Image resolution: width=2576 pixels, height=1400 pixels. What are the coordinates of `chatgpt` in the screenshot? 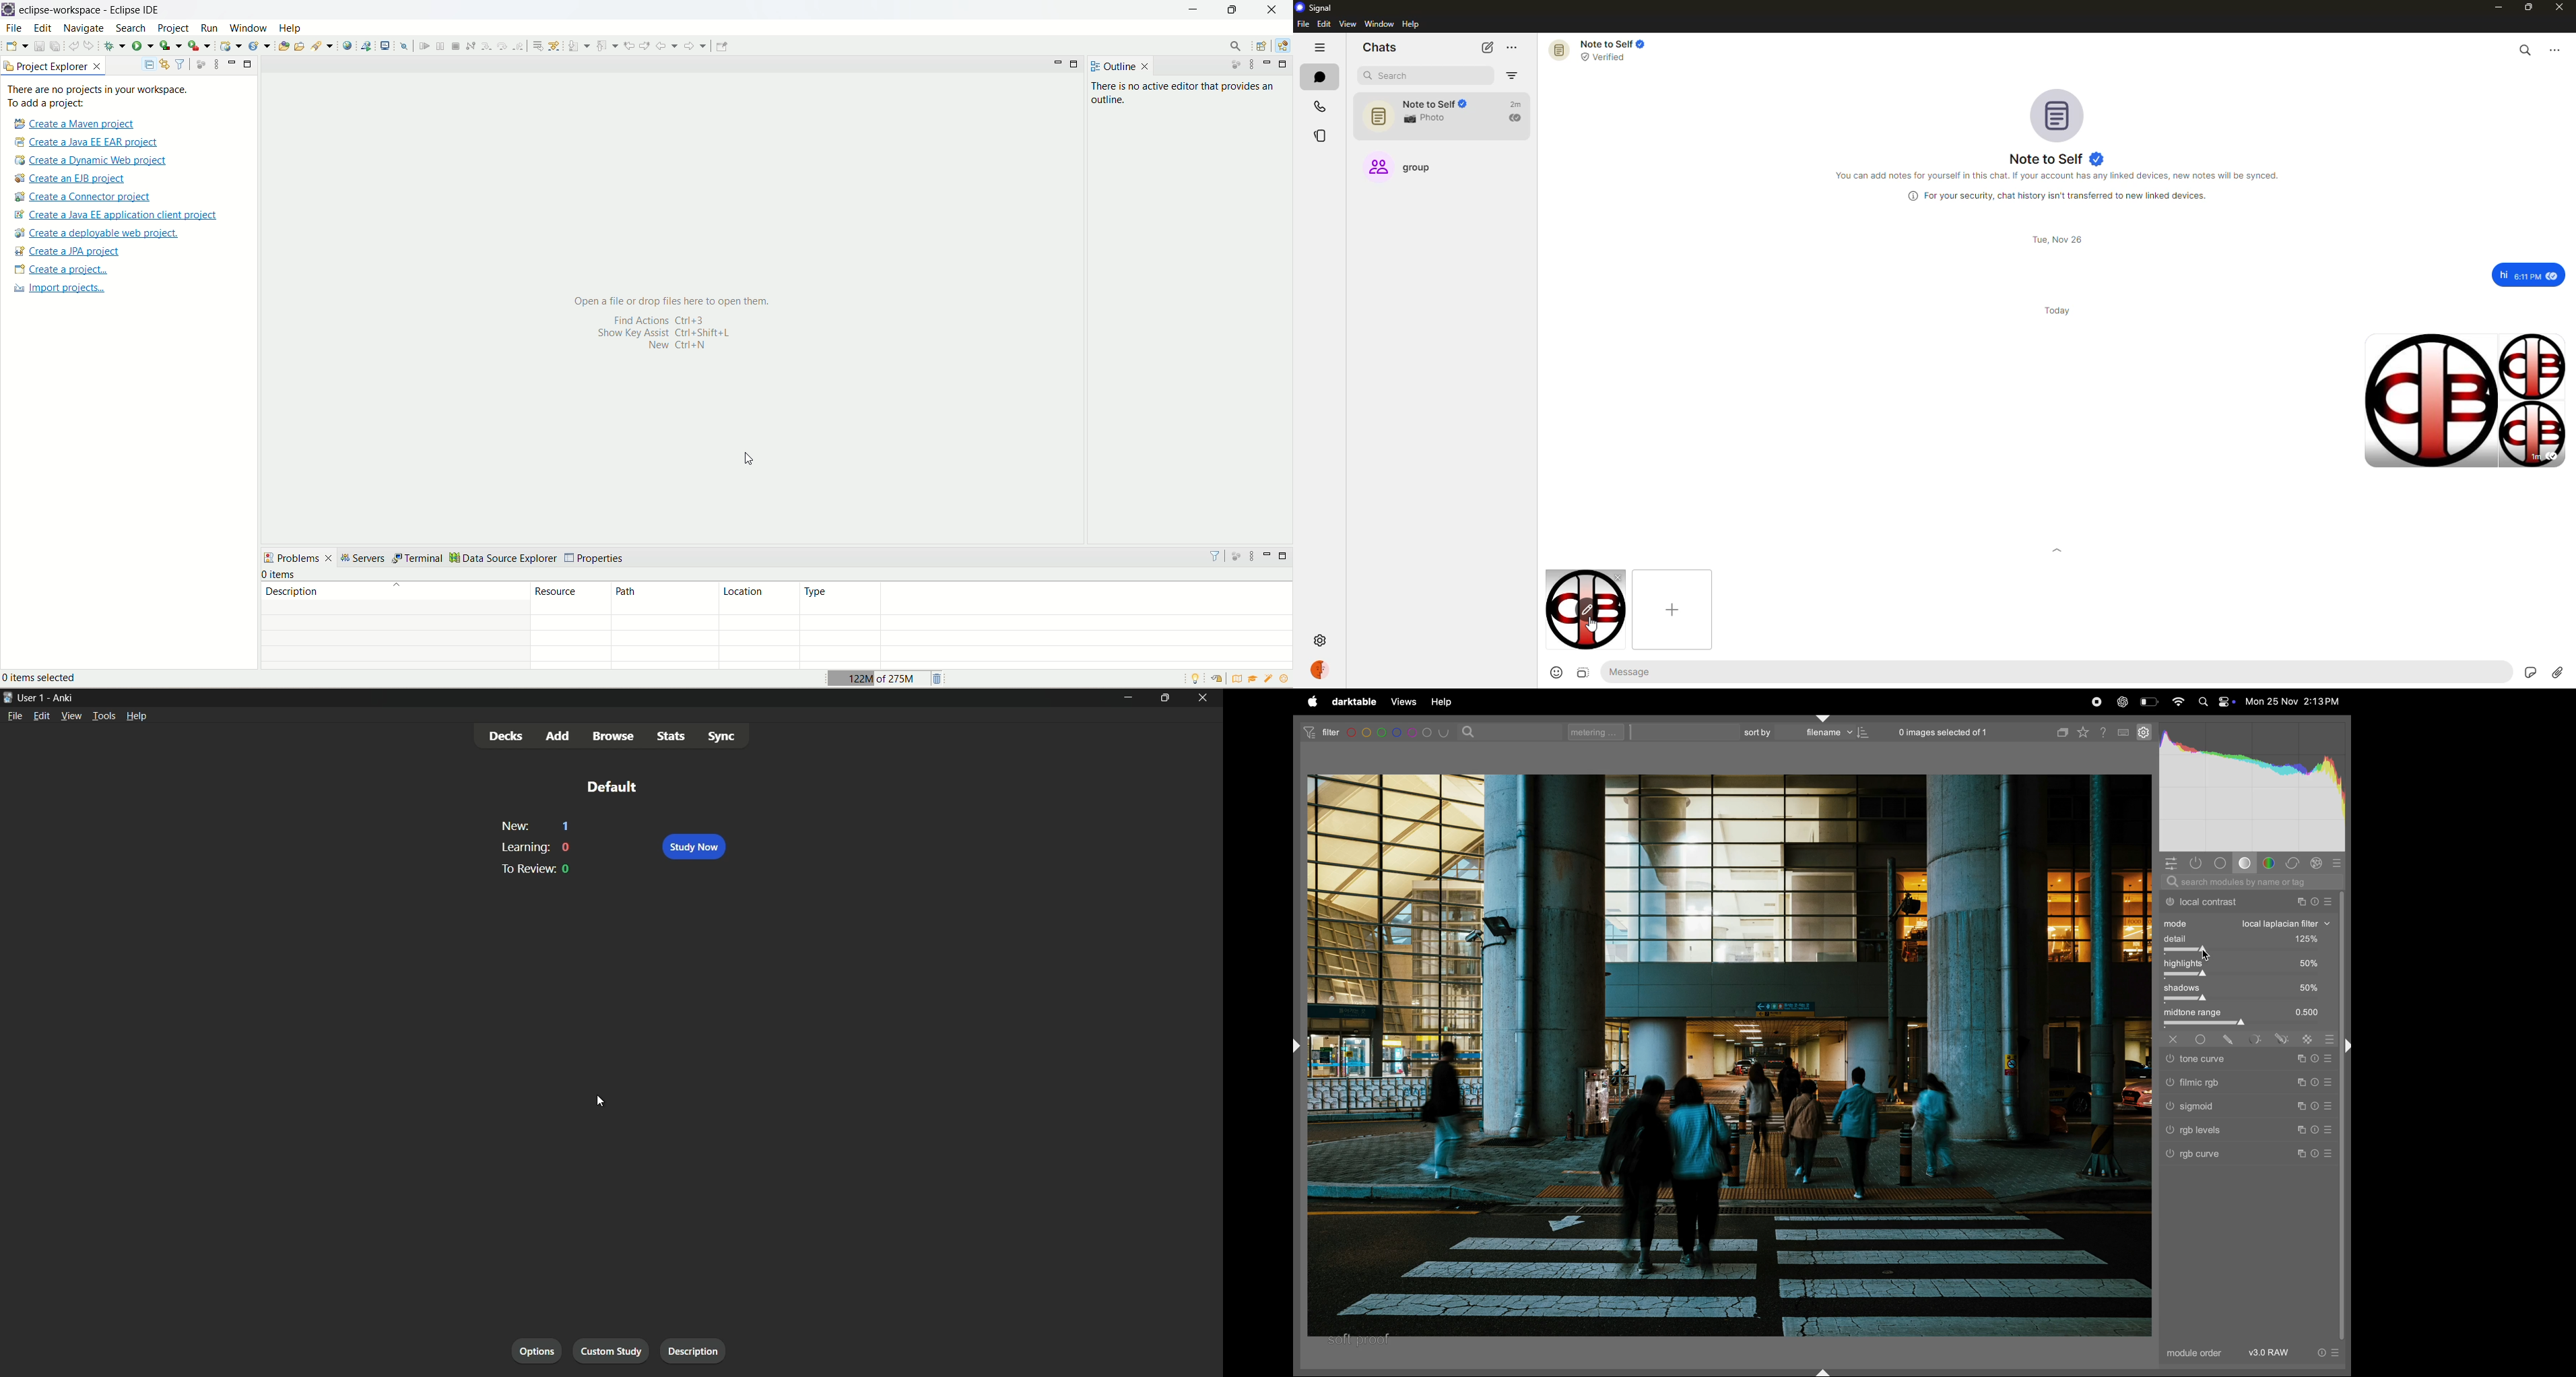 It's located at (2122, 701).